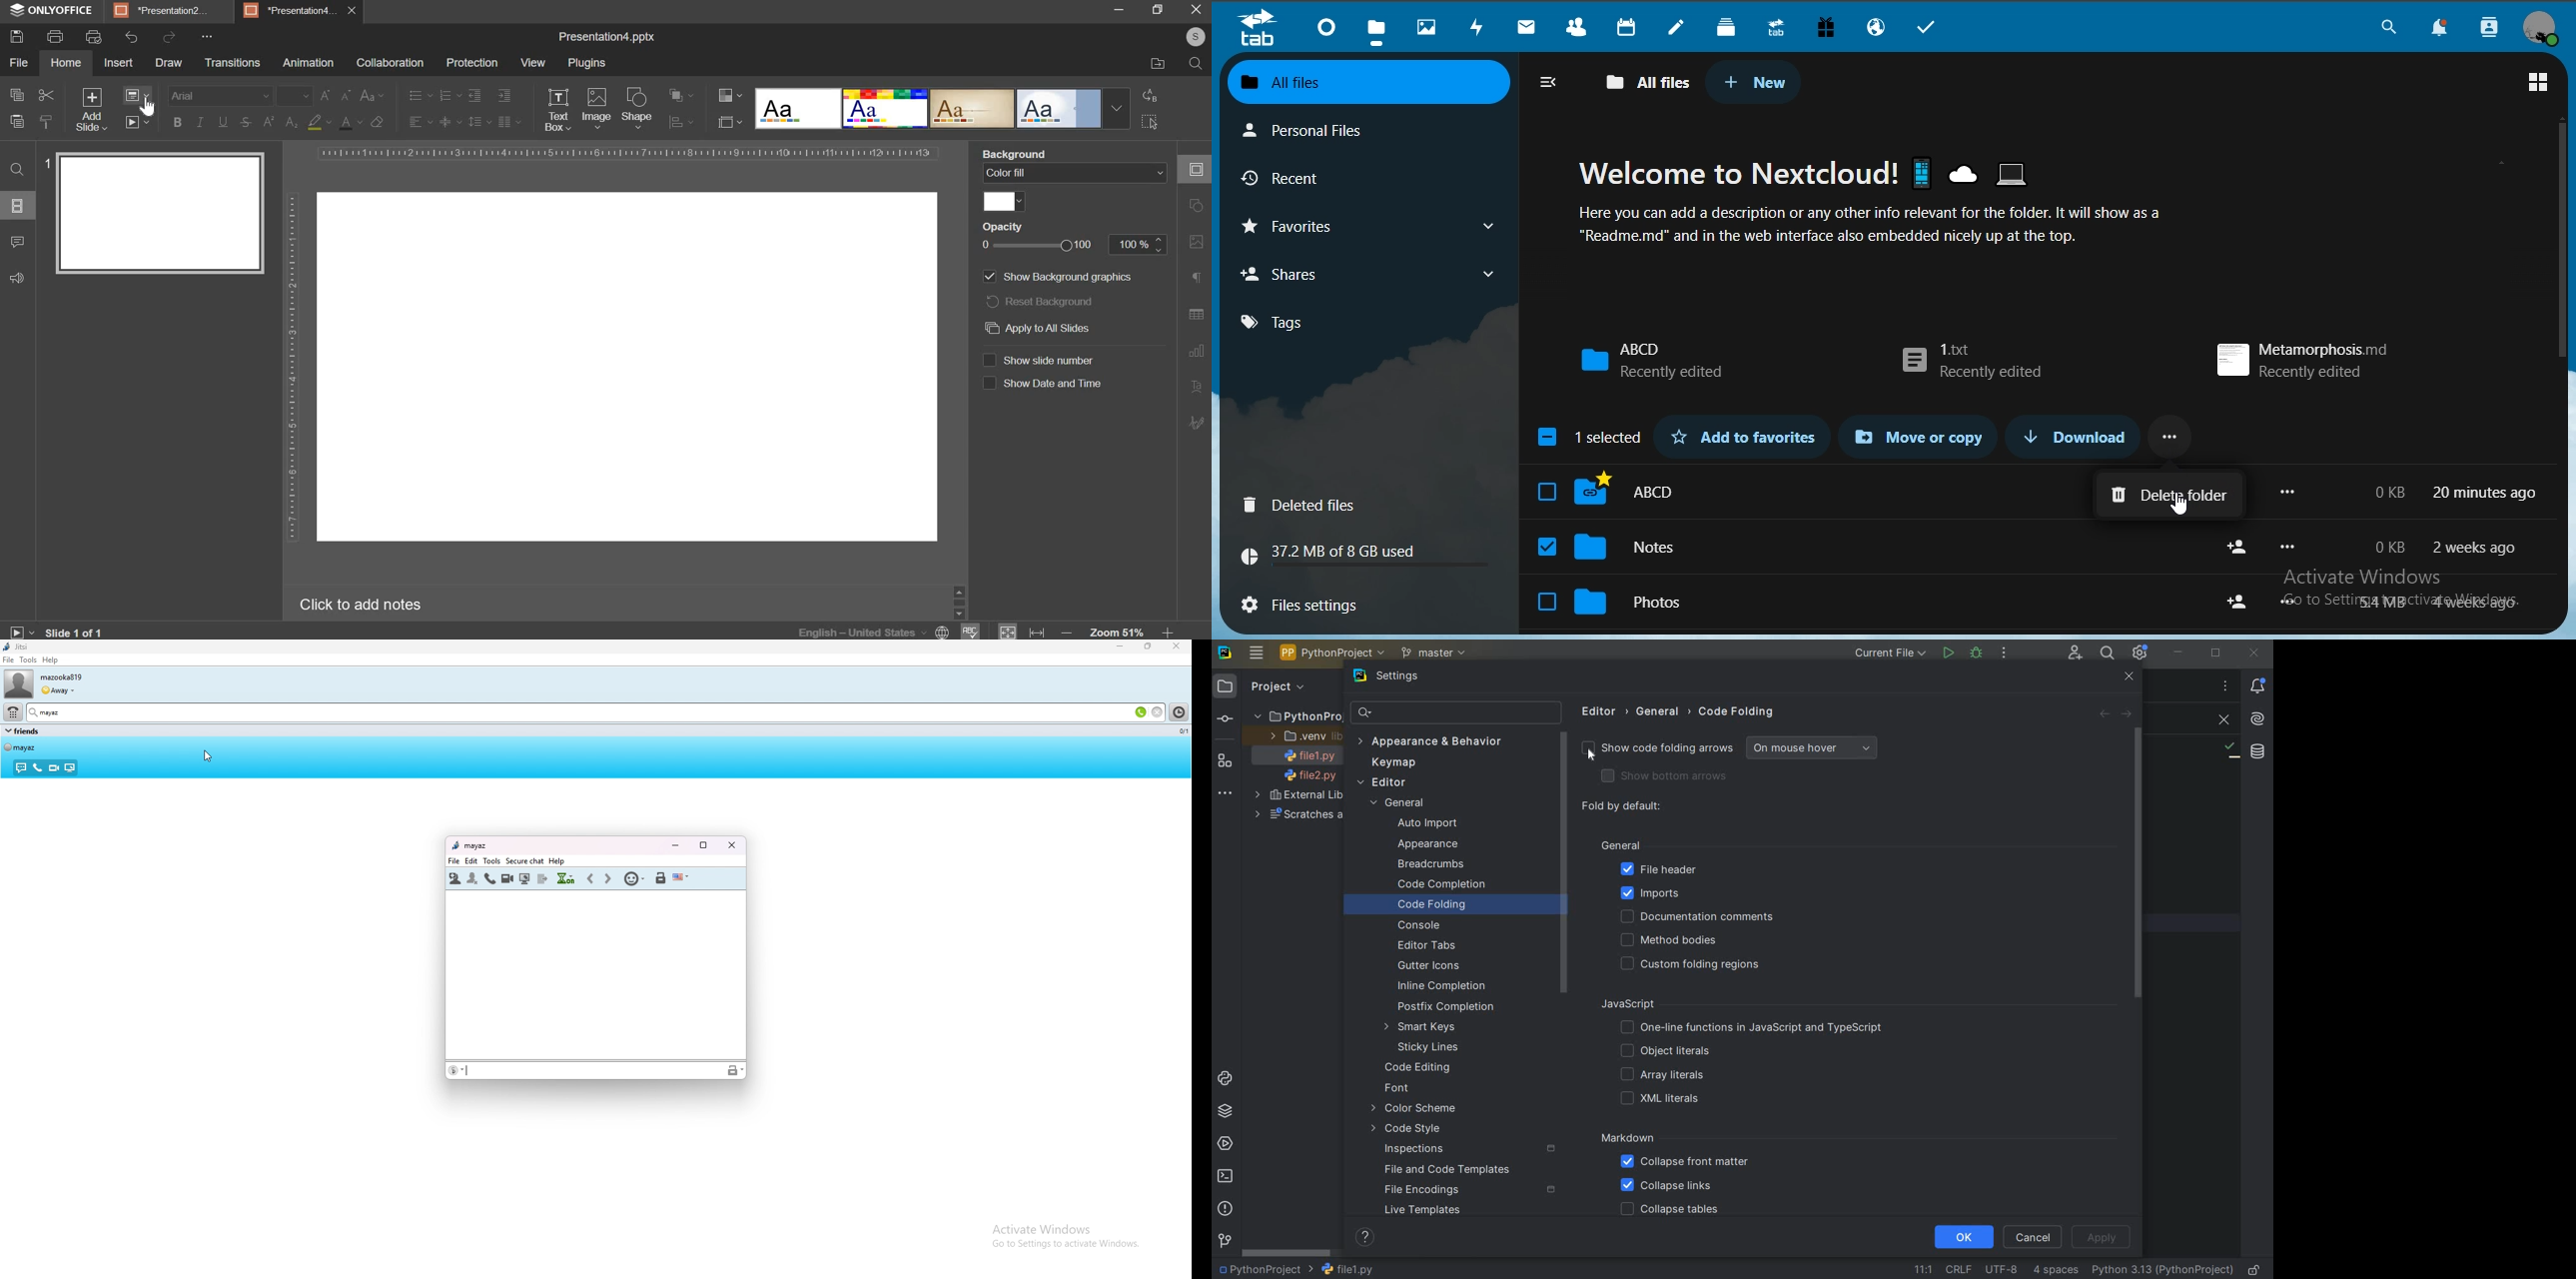 Image resolution: width=2576 pixels, height=1288 pixels. What do you see at coordinates (53, 768) in the screenshot?
I see `video contact` at bounding box center [53, 768].